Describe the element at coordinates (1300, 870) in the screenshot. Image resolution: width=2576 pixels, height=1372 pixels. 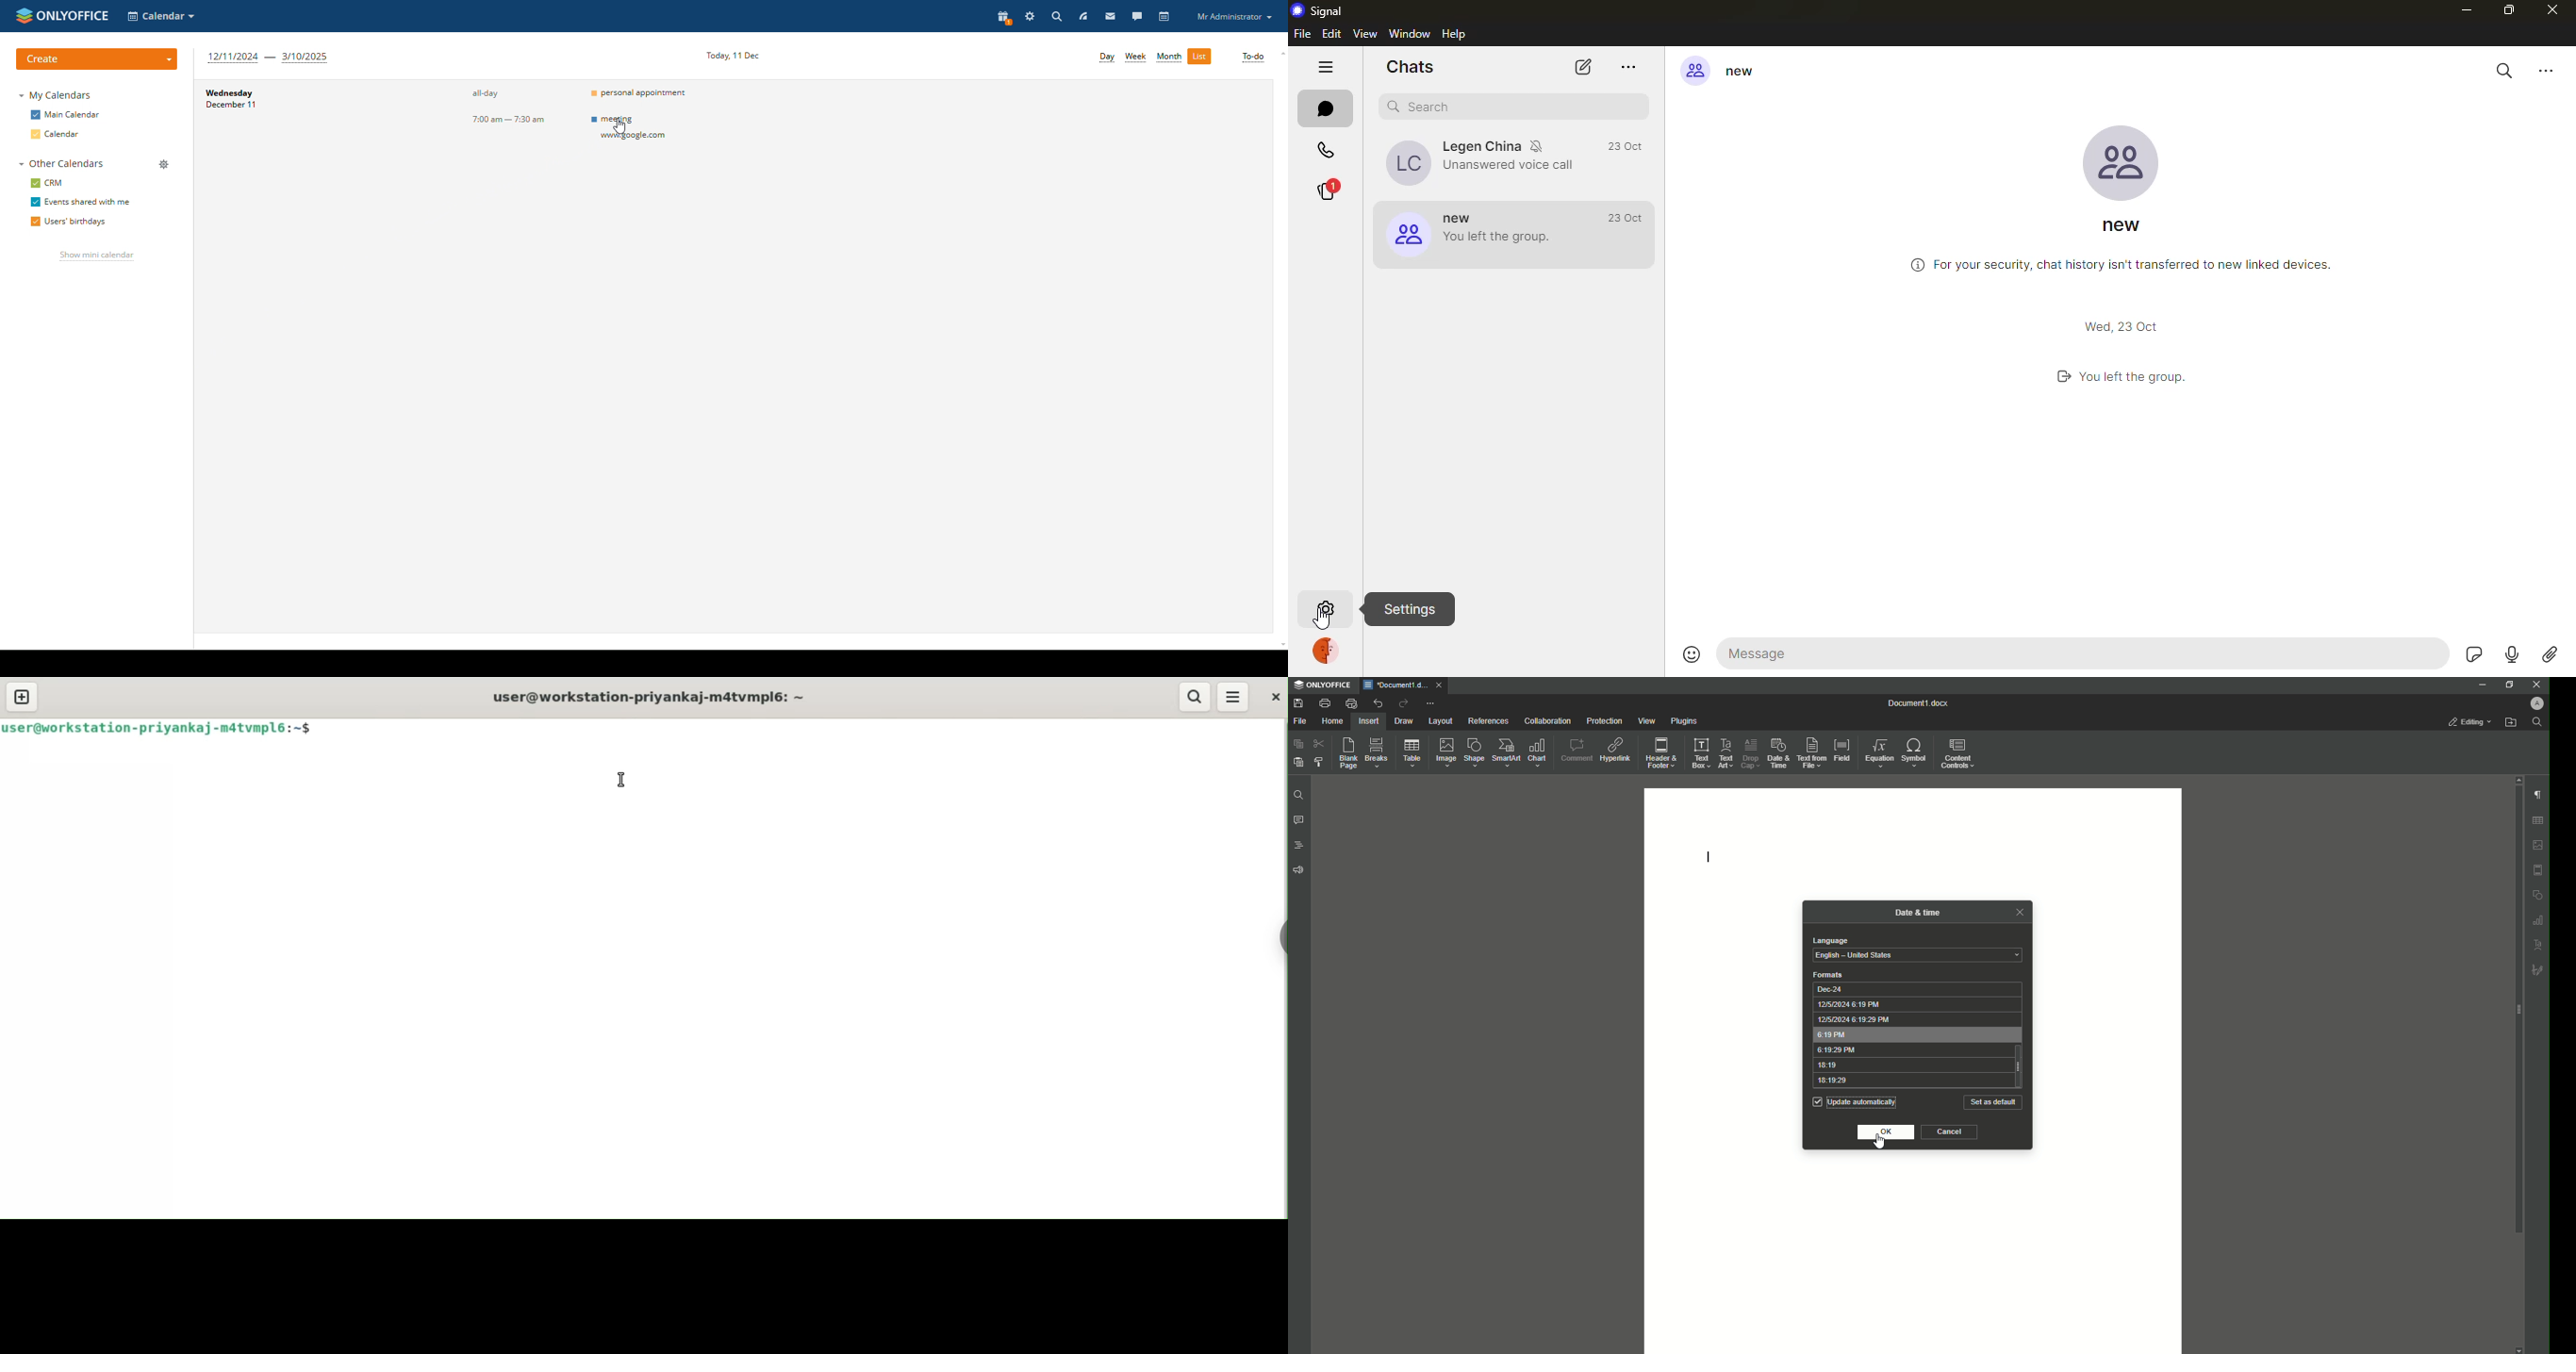
I see `Feedback` at that location.